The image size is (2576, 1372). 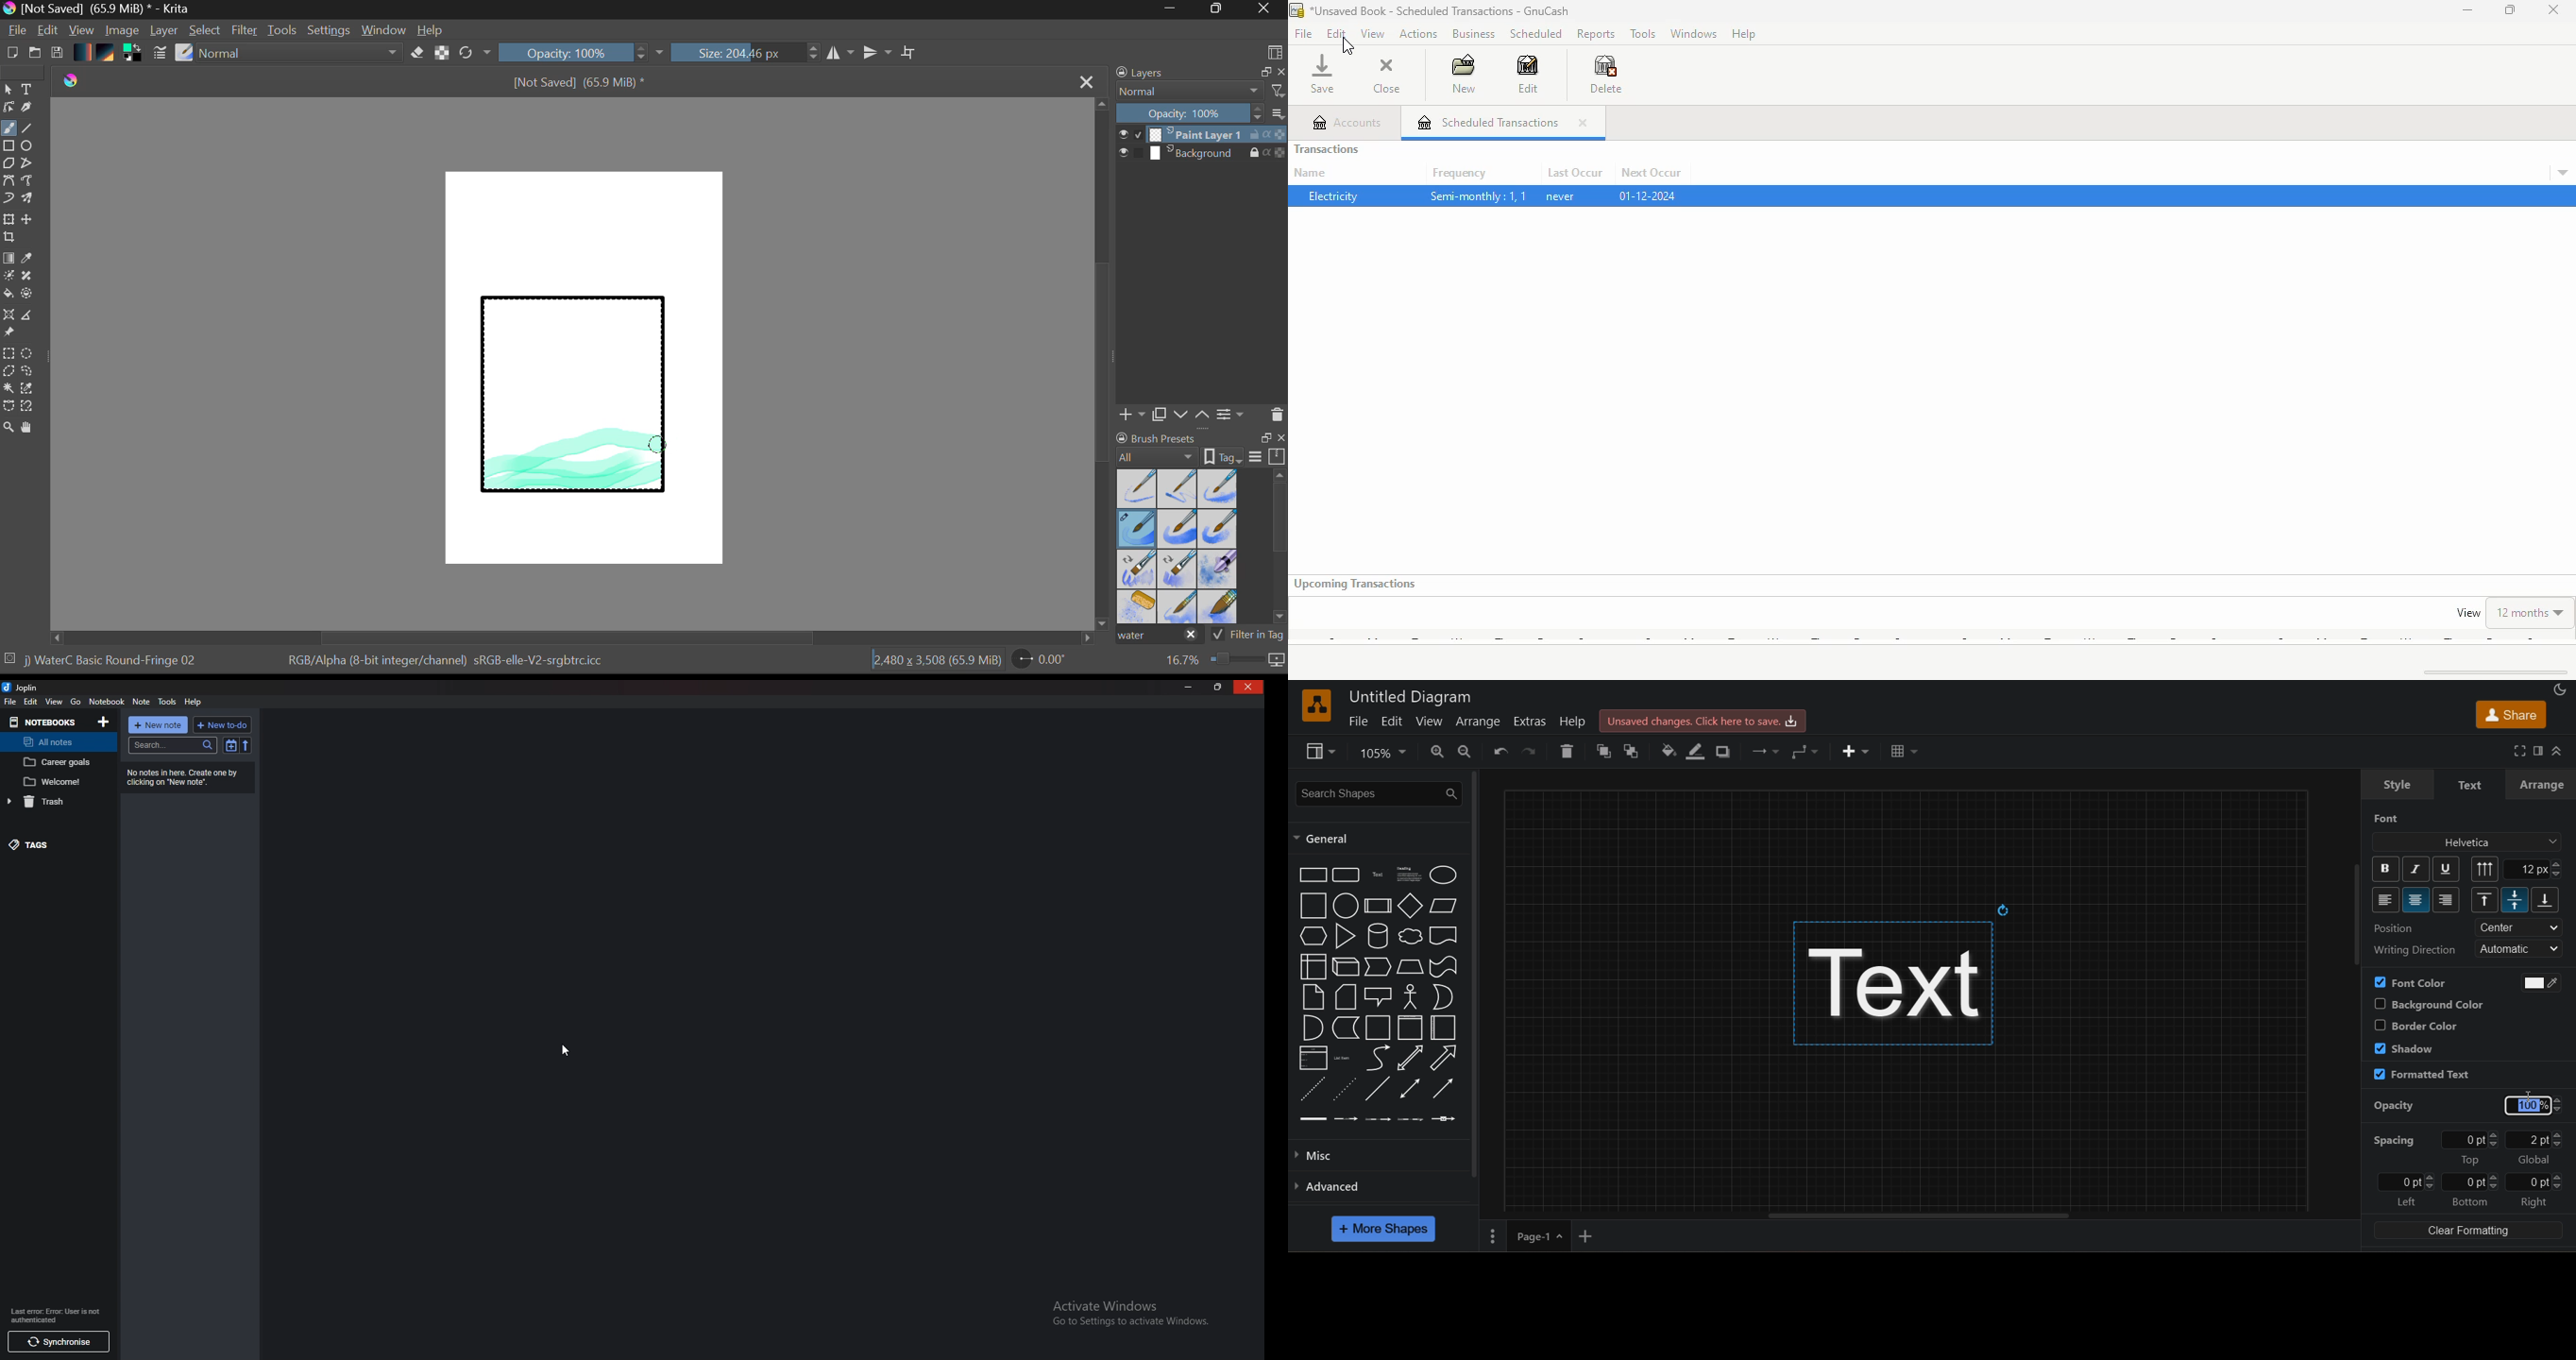 I want to click on next occur, so click(x=1651, y=173).